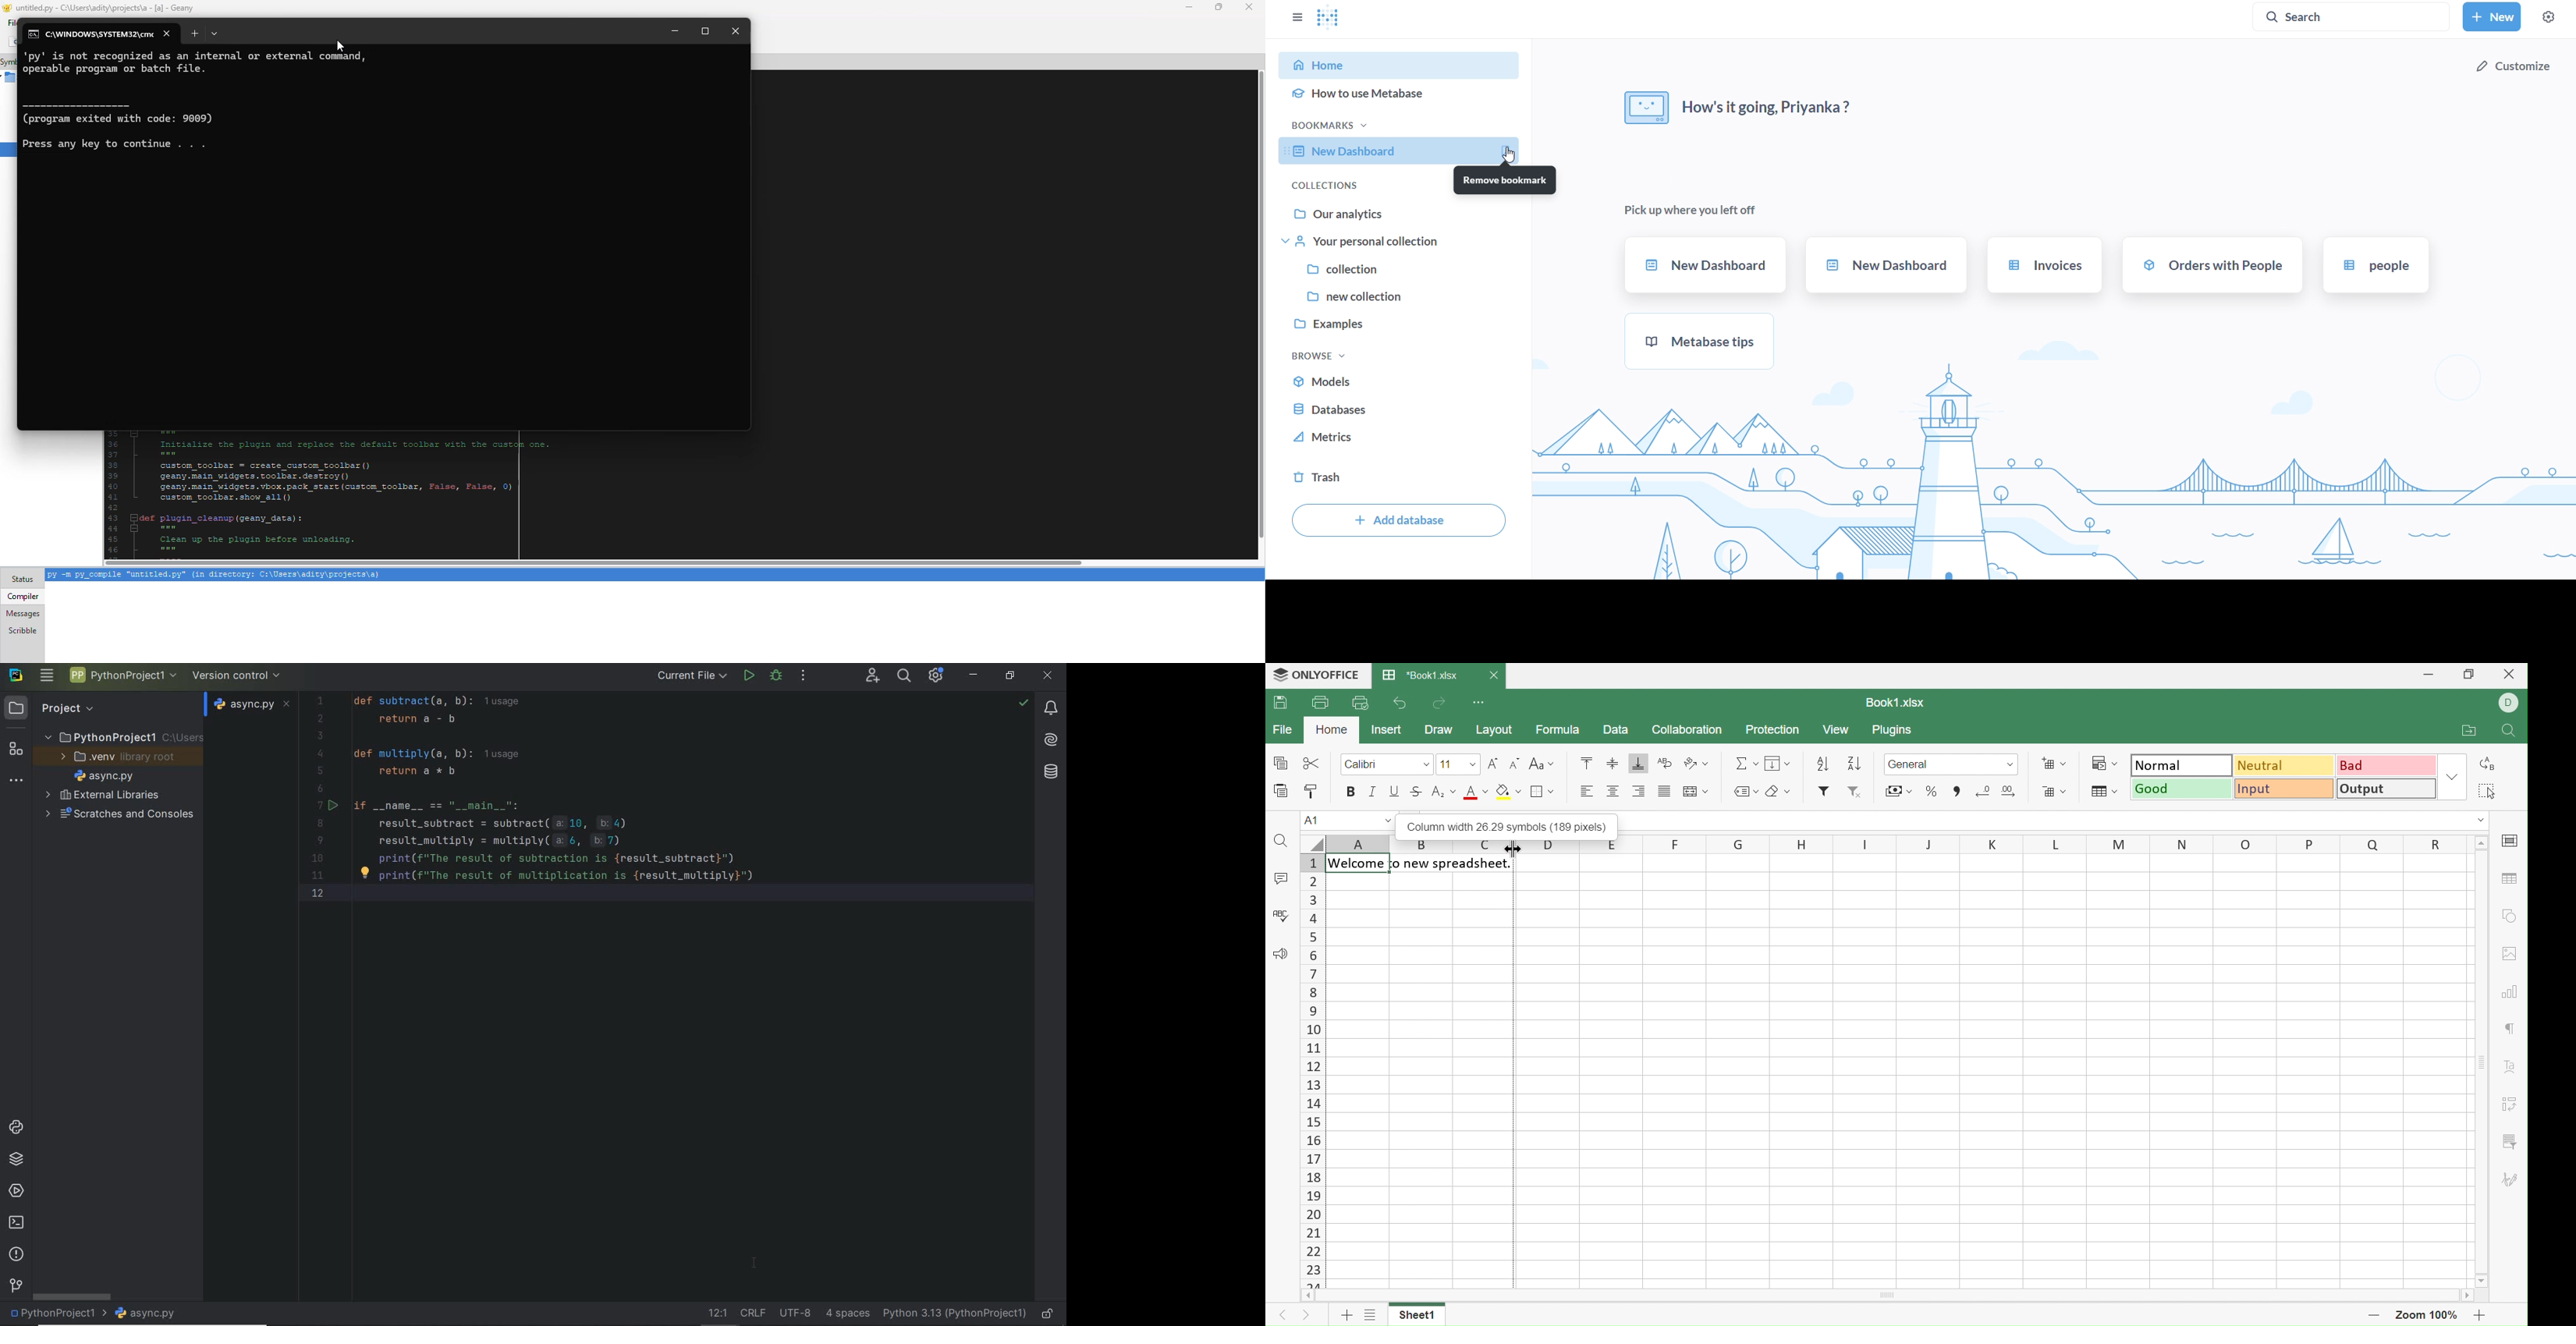 This screenshot has height=1344, width=2576. What do you see at coordinates (1612, 764) in the screenshot?
I see `Align Middle` at bounding box center [1612, 764].